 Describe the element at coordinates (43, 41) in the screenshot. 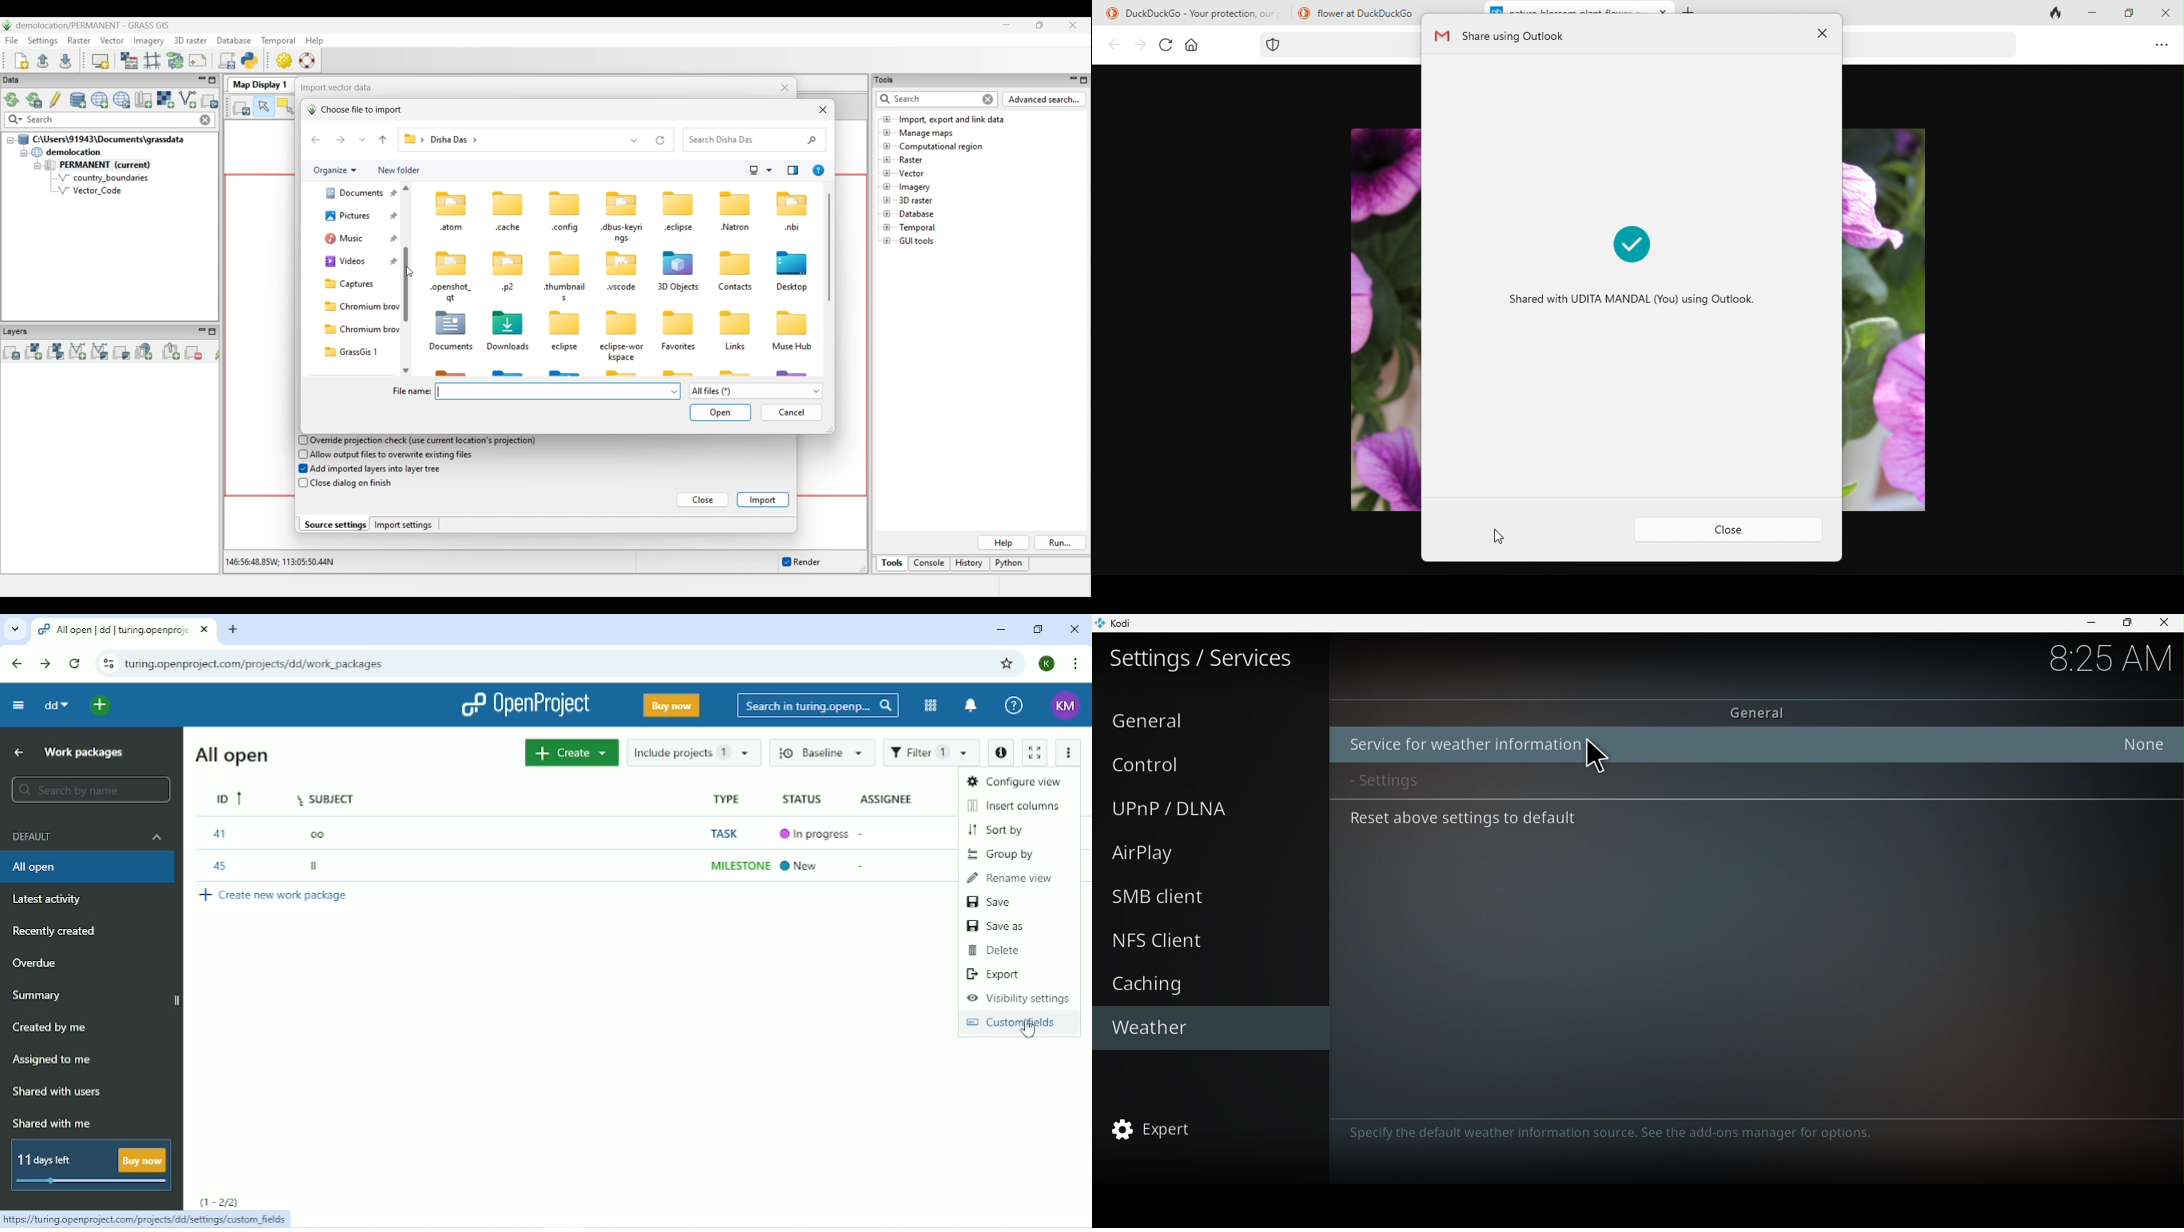

I see `Settings menu` at that location.